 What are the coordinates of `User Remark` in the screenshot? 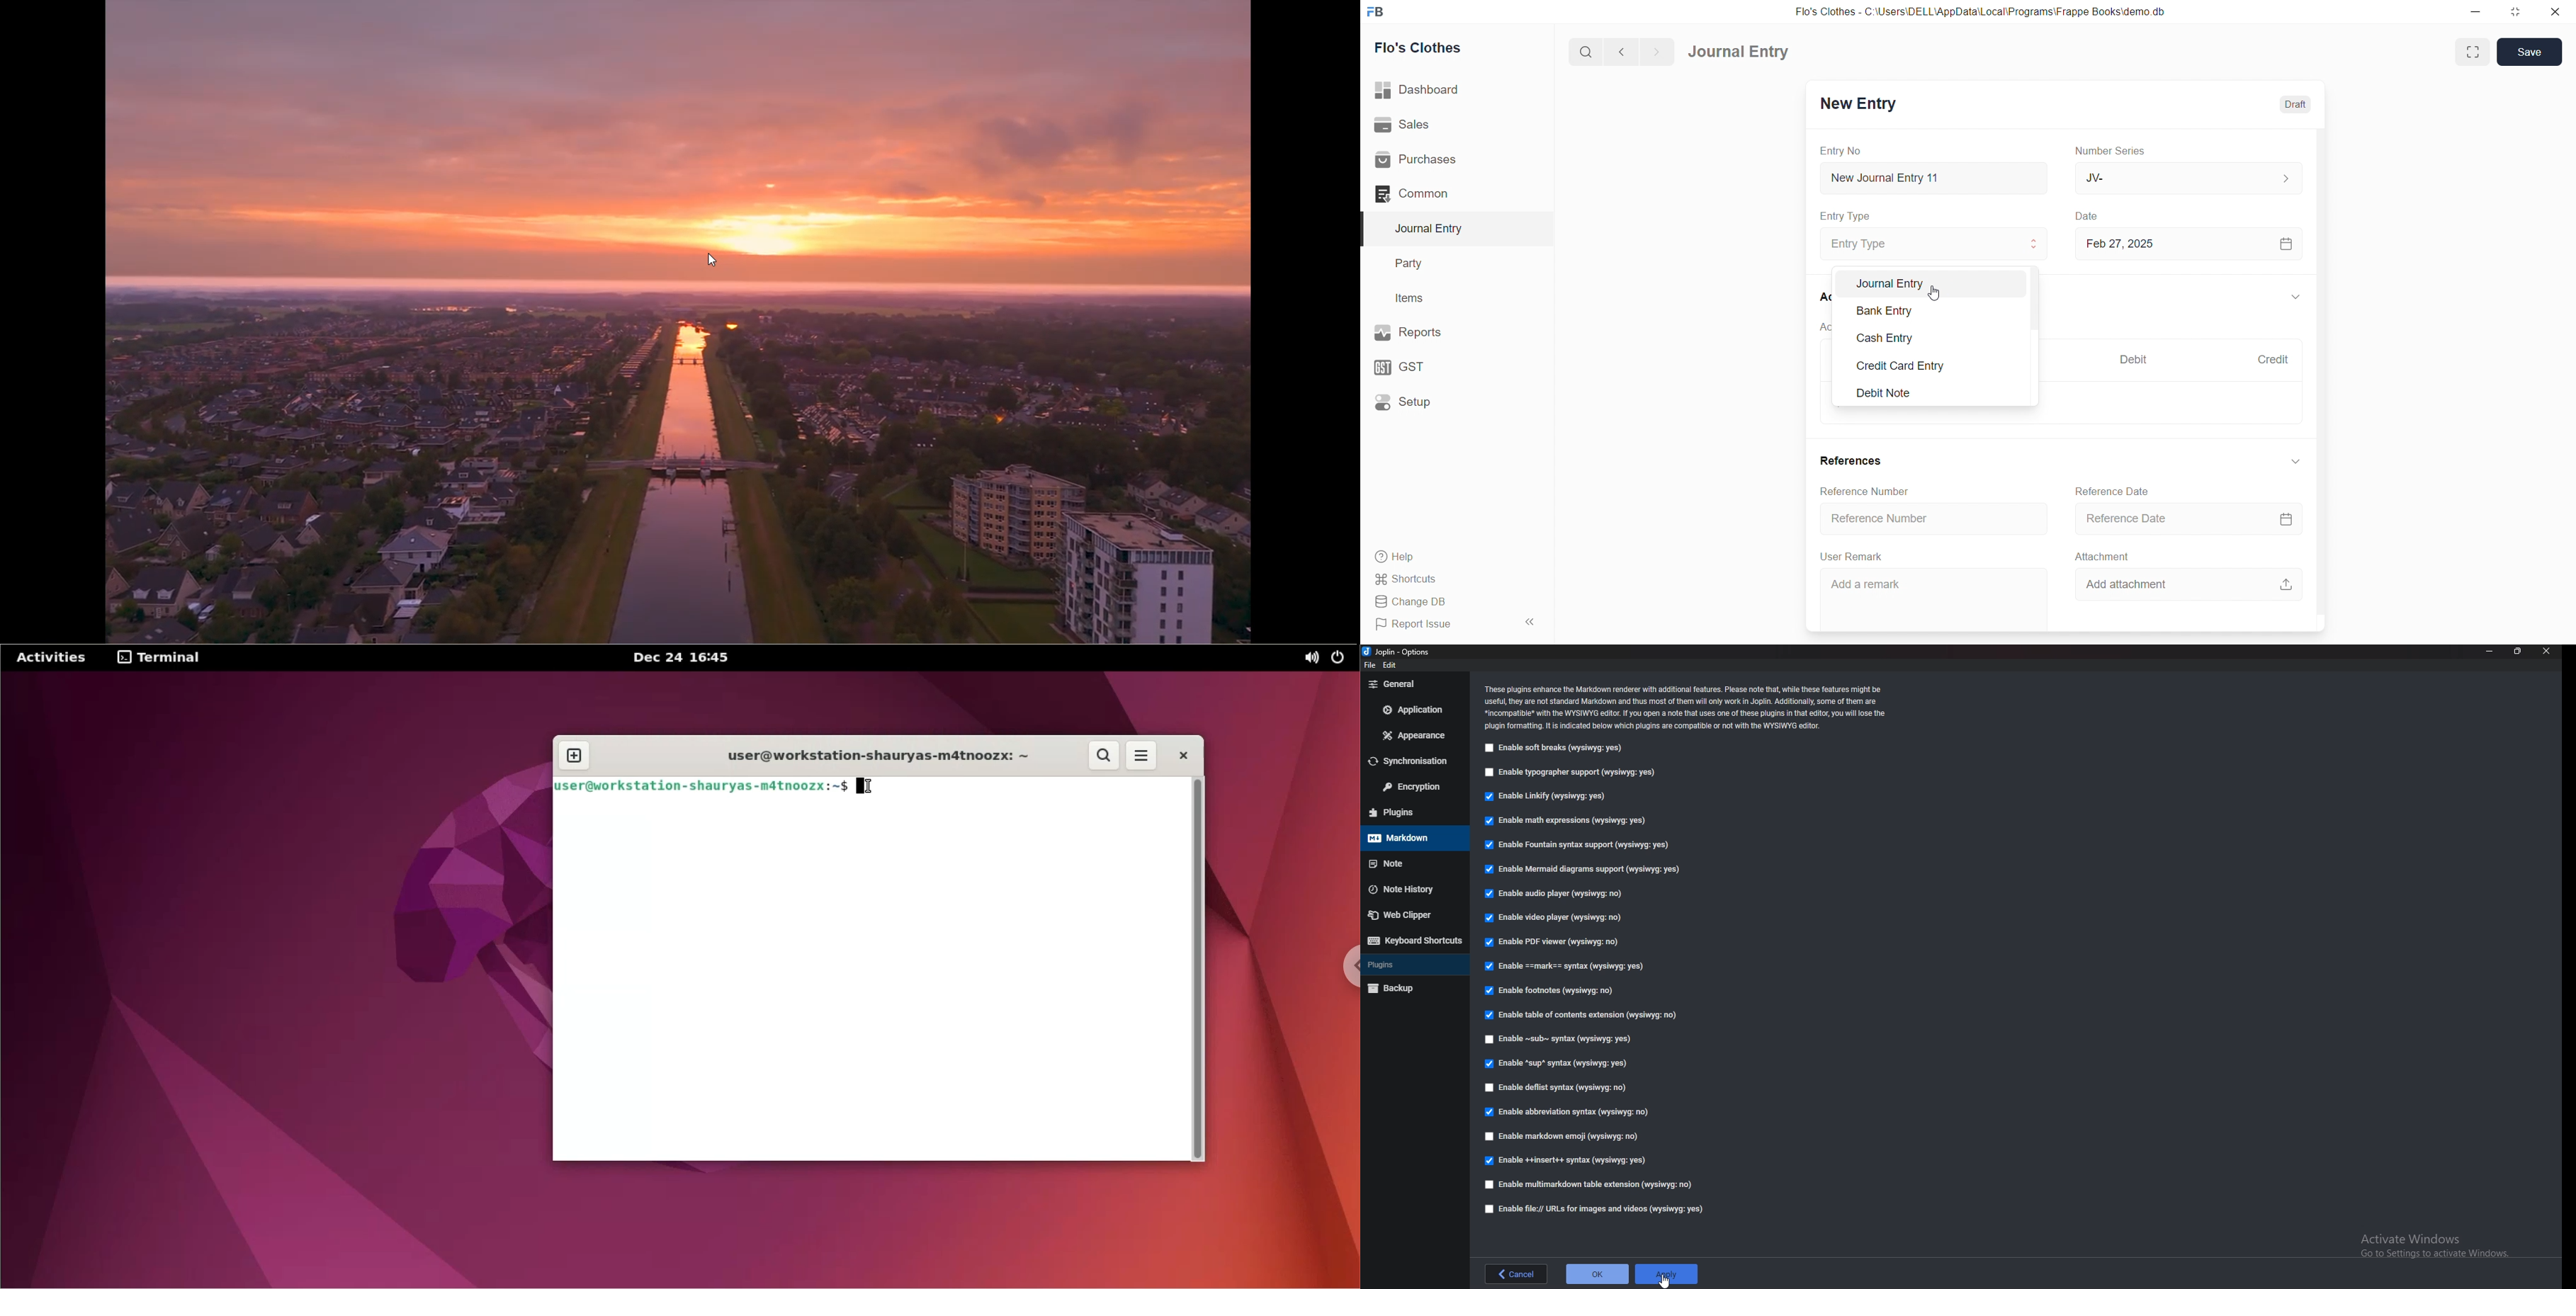 It's located at (1857, 557).